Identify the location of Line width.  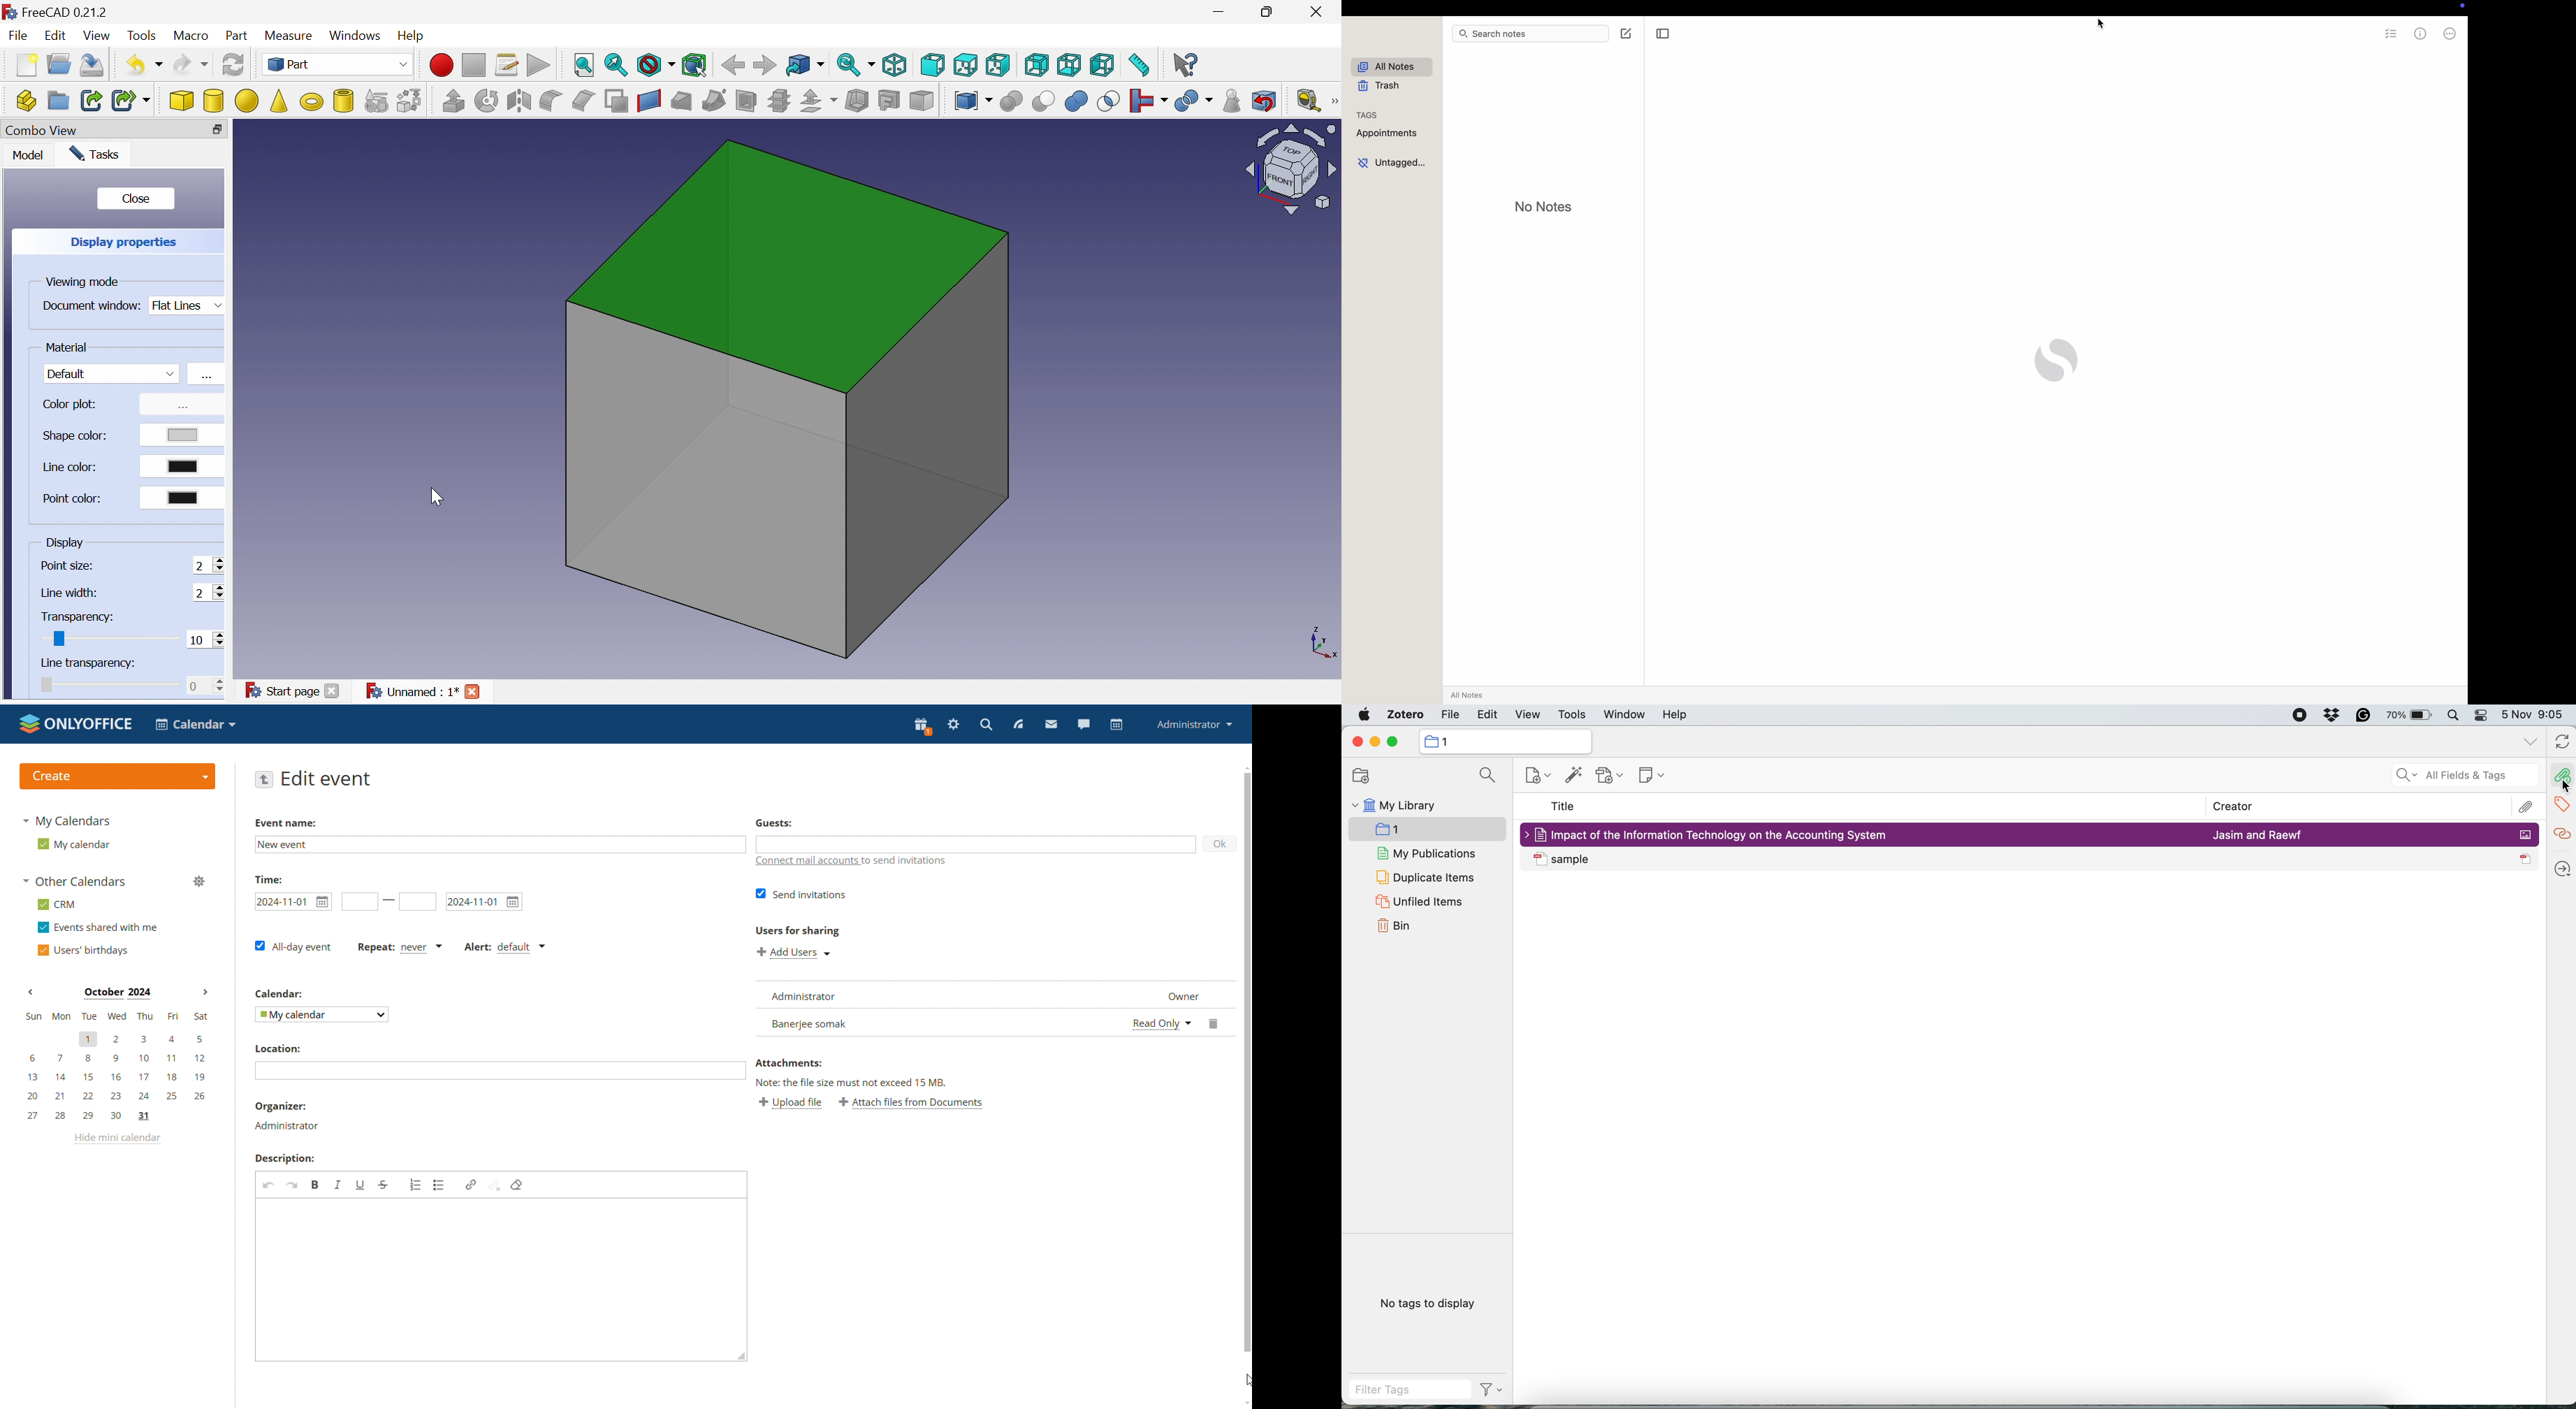
(71, 592).